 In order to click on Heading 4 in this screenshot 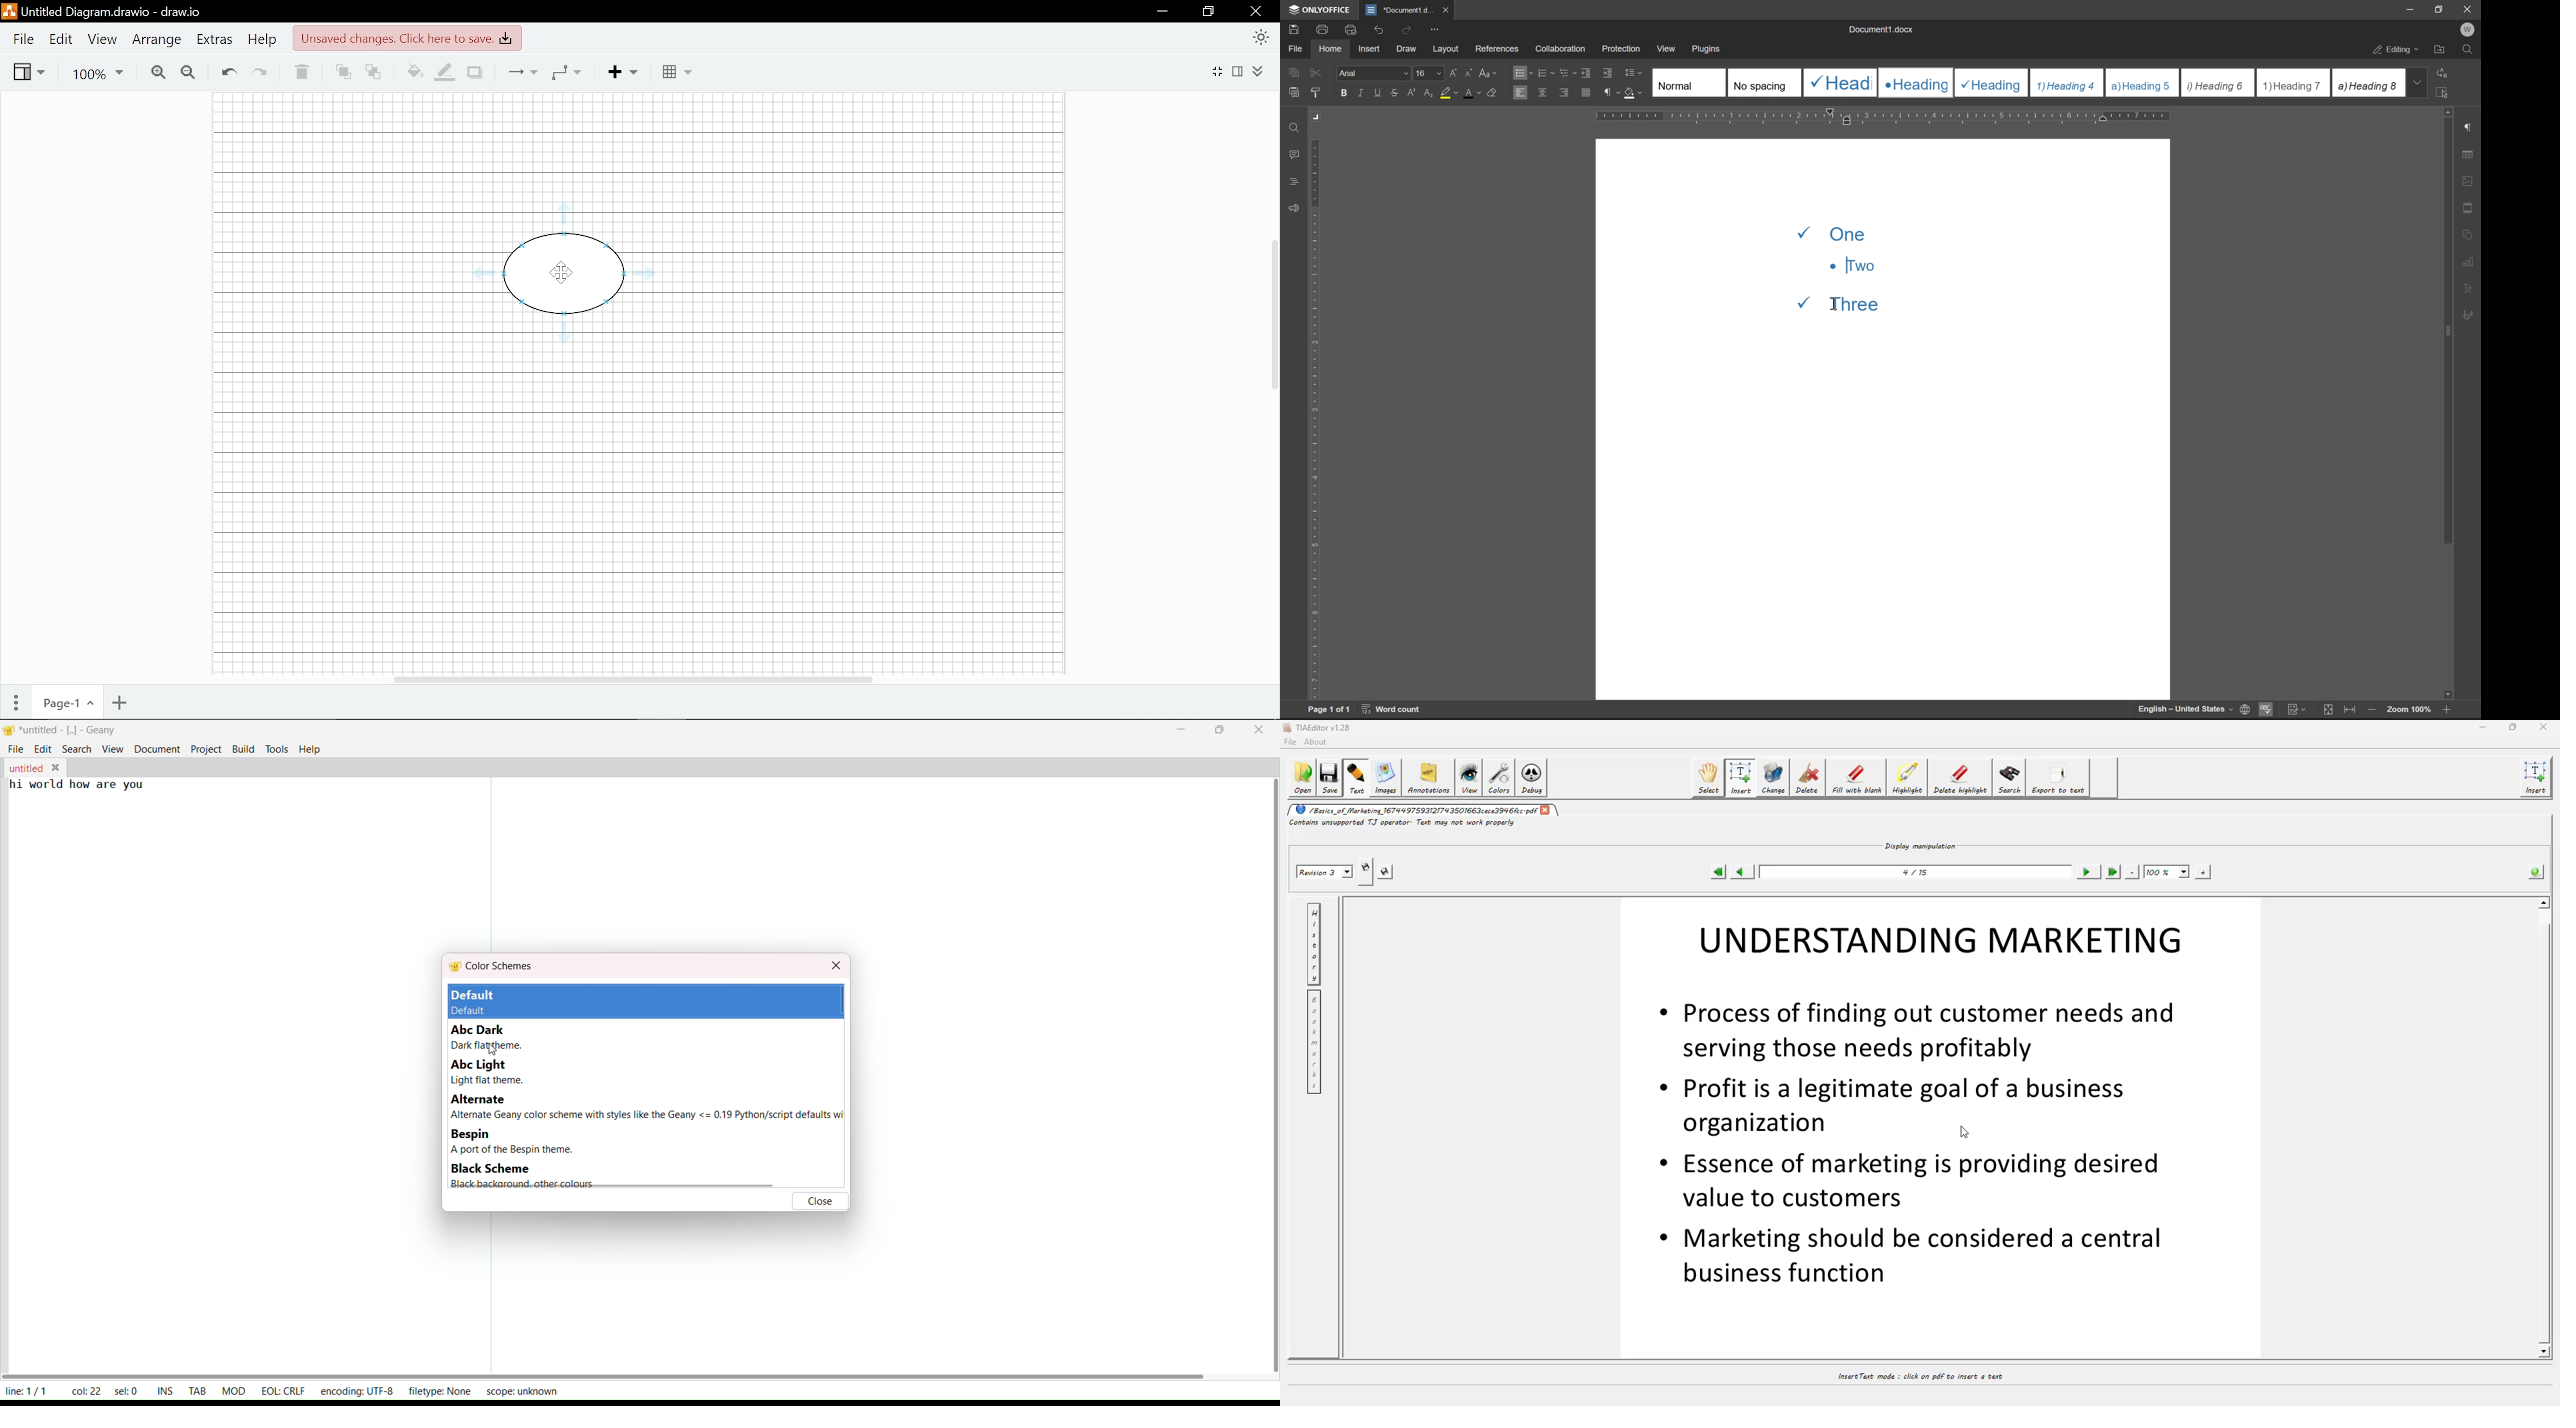, I will do `click(2068, 83)`.